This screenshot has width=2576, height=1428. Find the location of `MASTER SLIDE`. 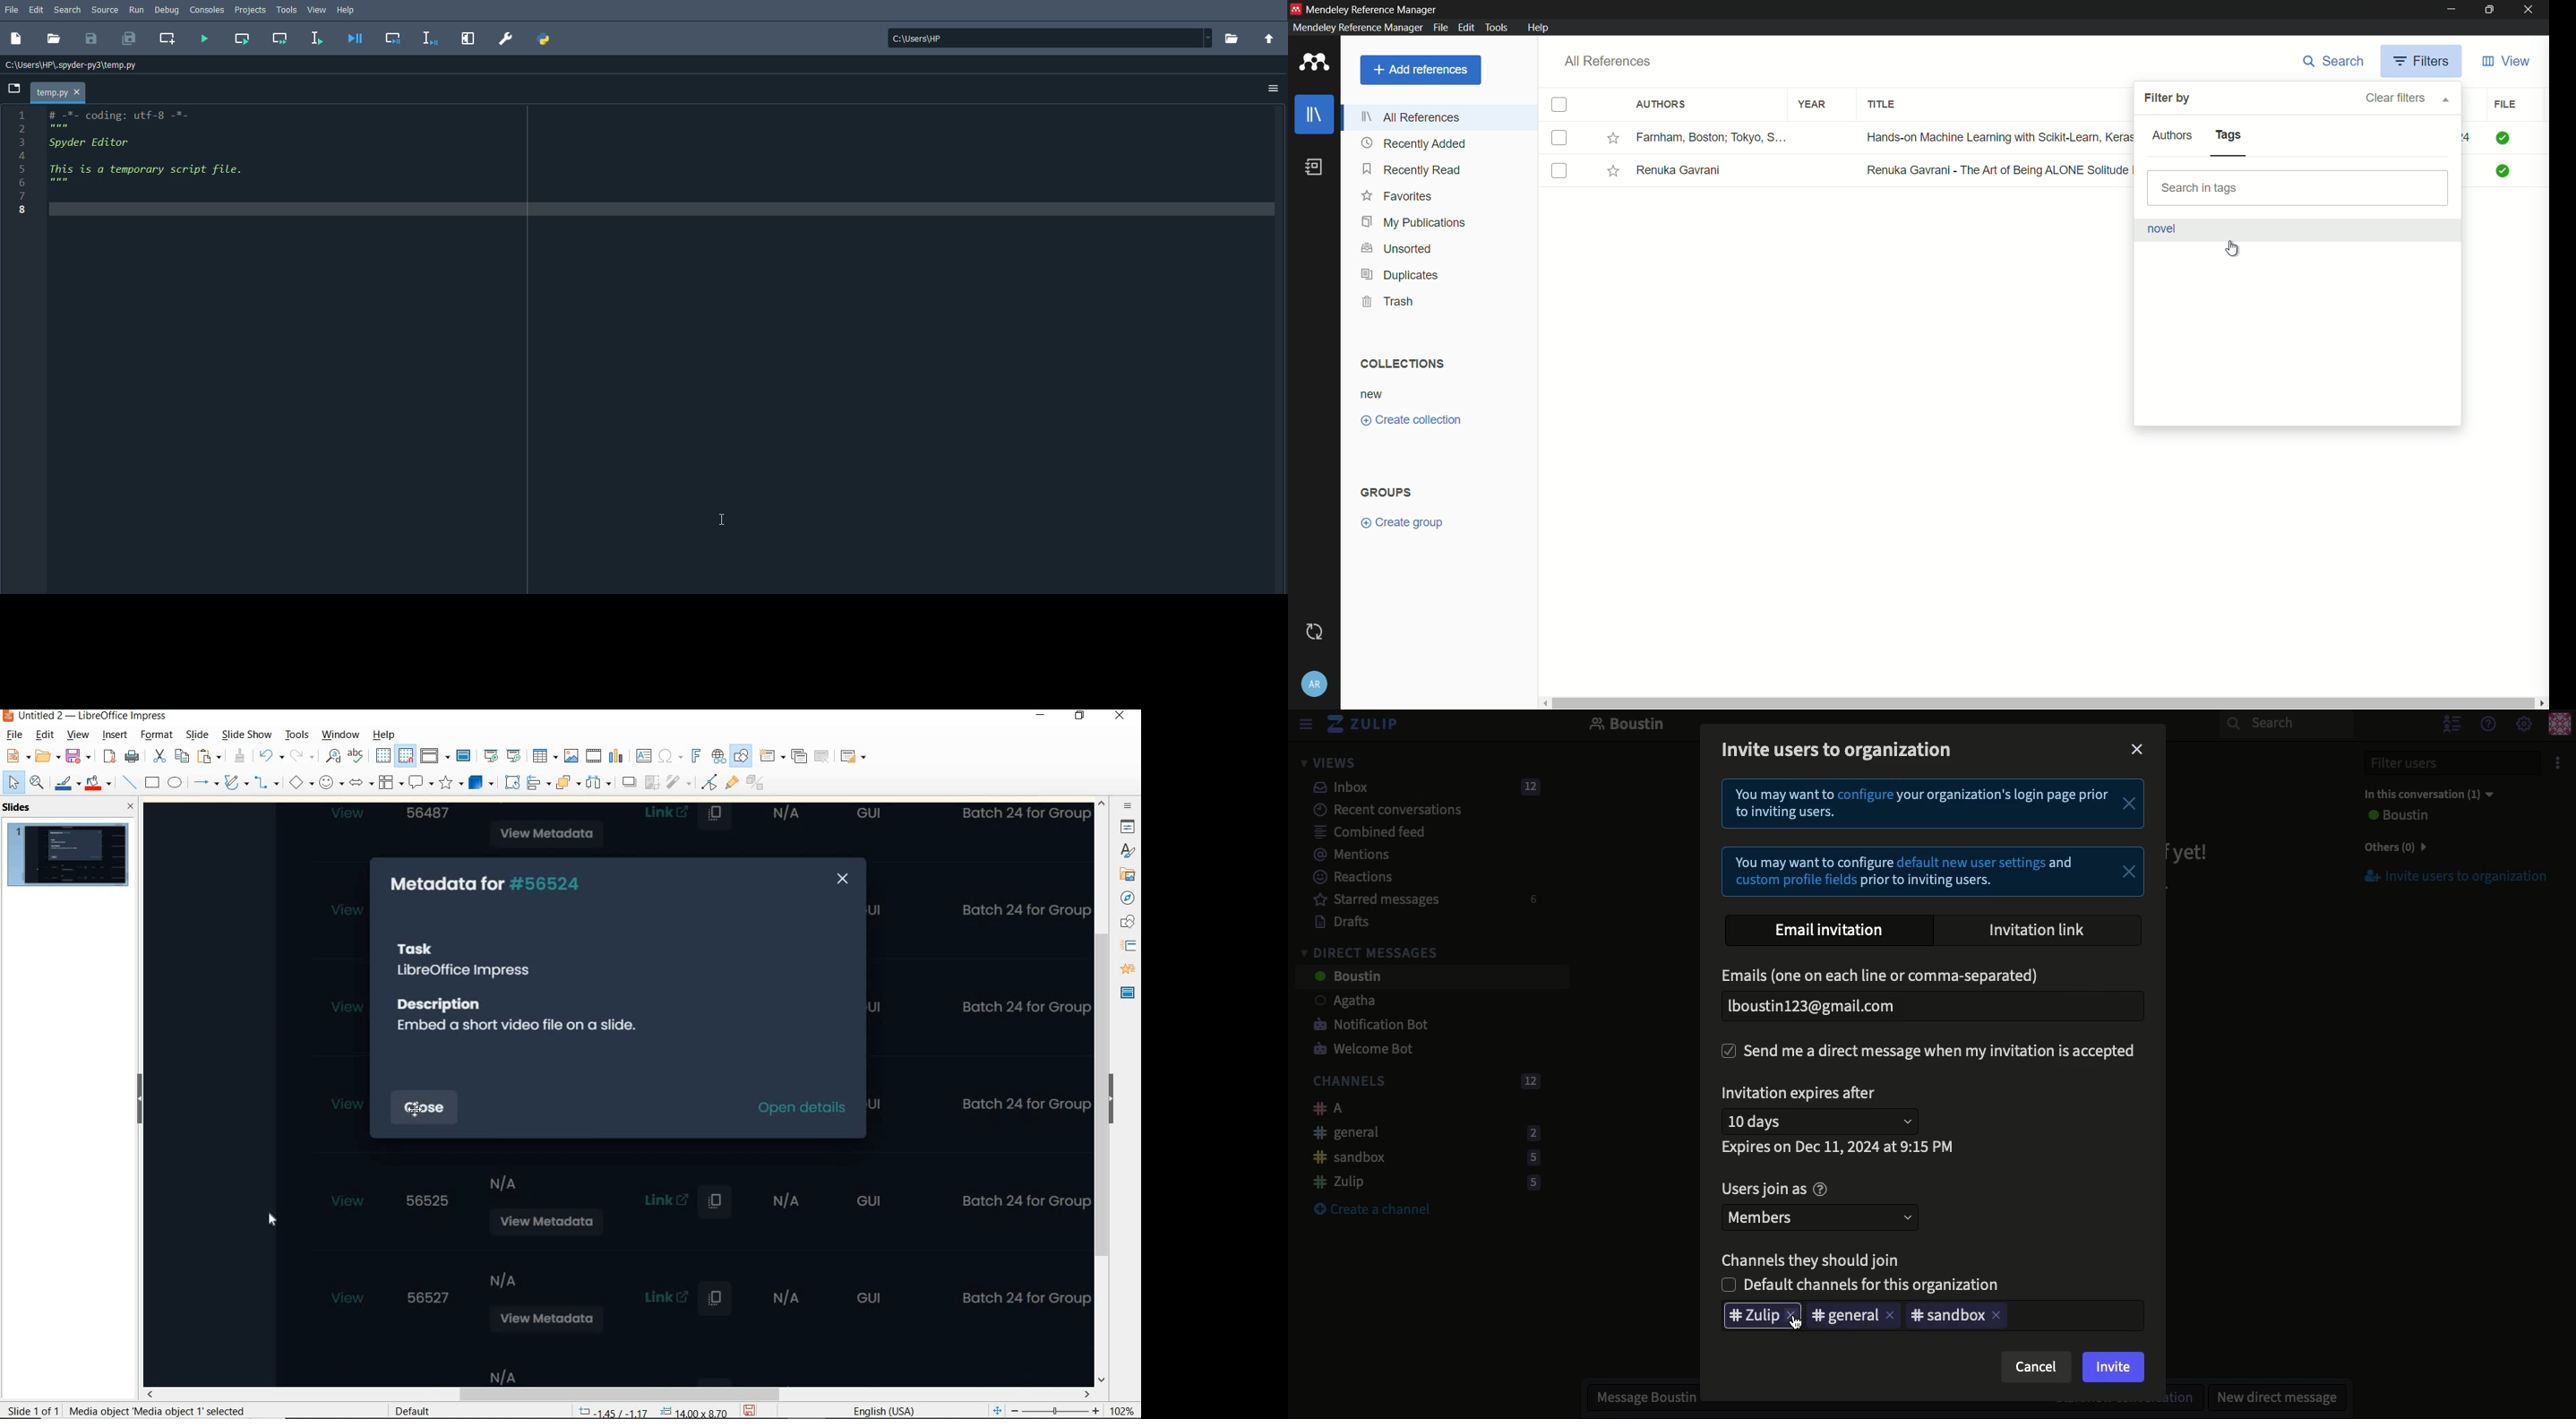

MASTER SLIDE is located at coordinates (1126, 994).